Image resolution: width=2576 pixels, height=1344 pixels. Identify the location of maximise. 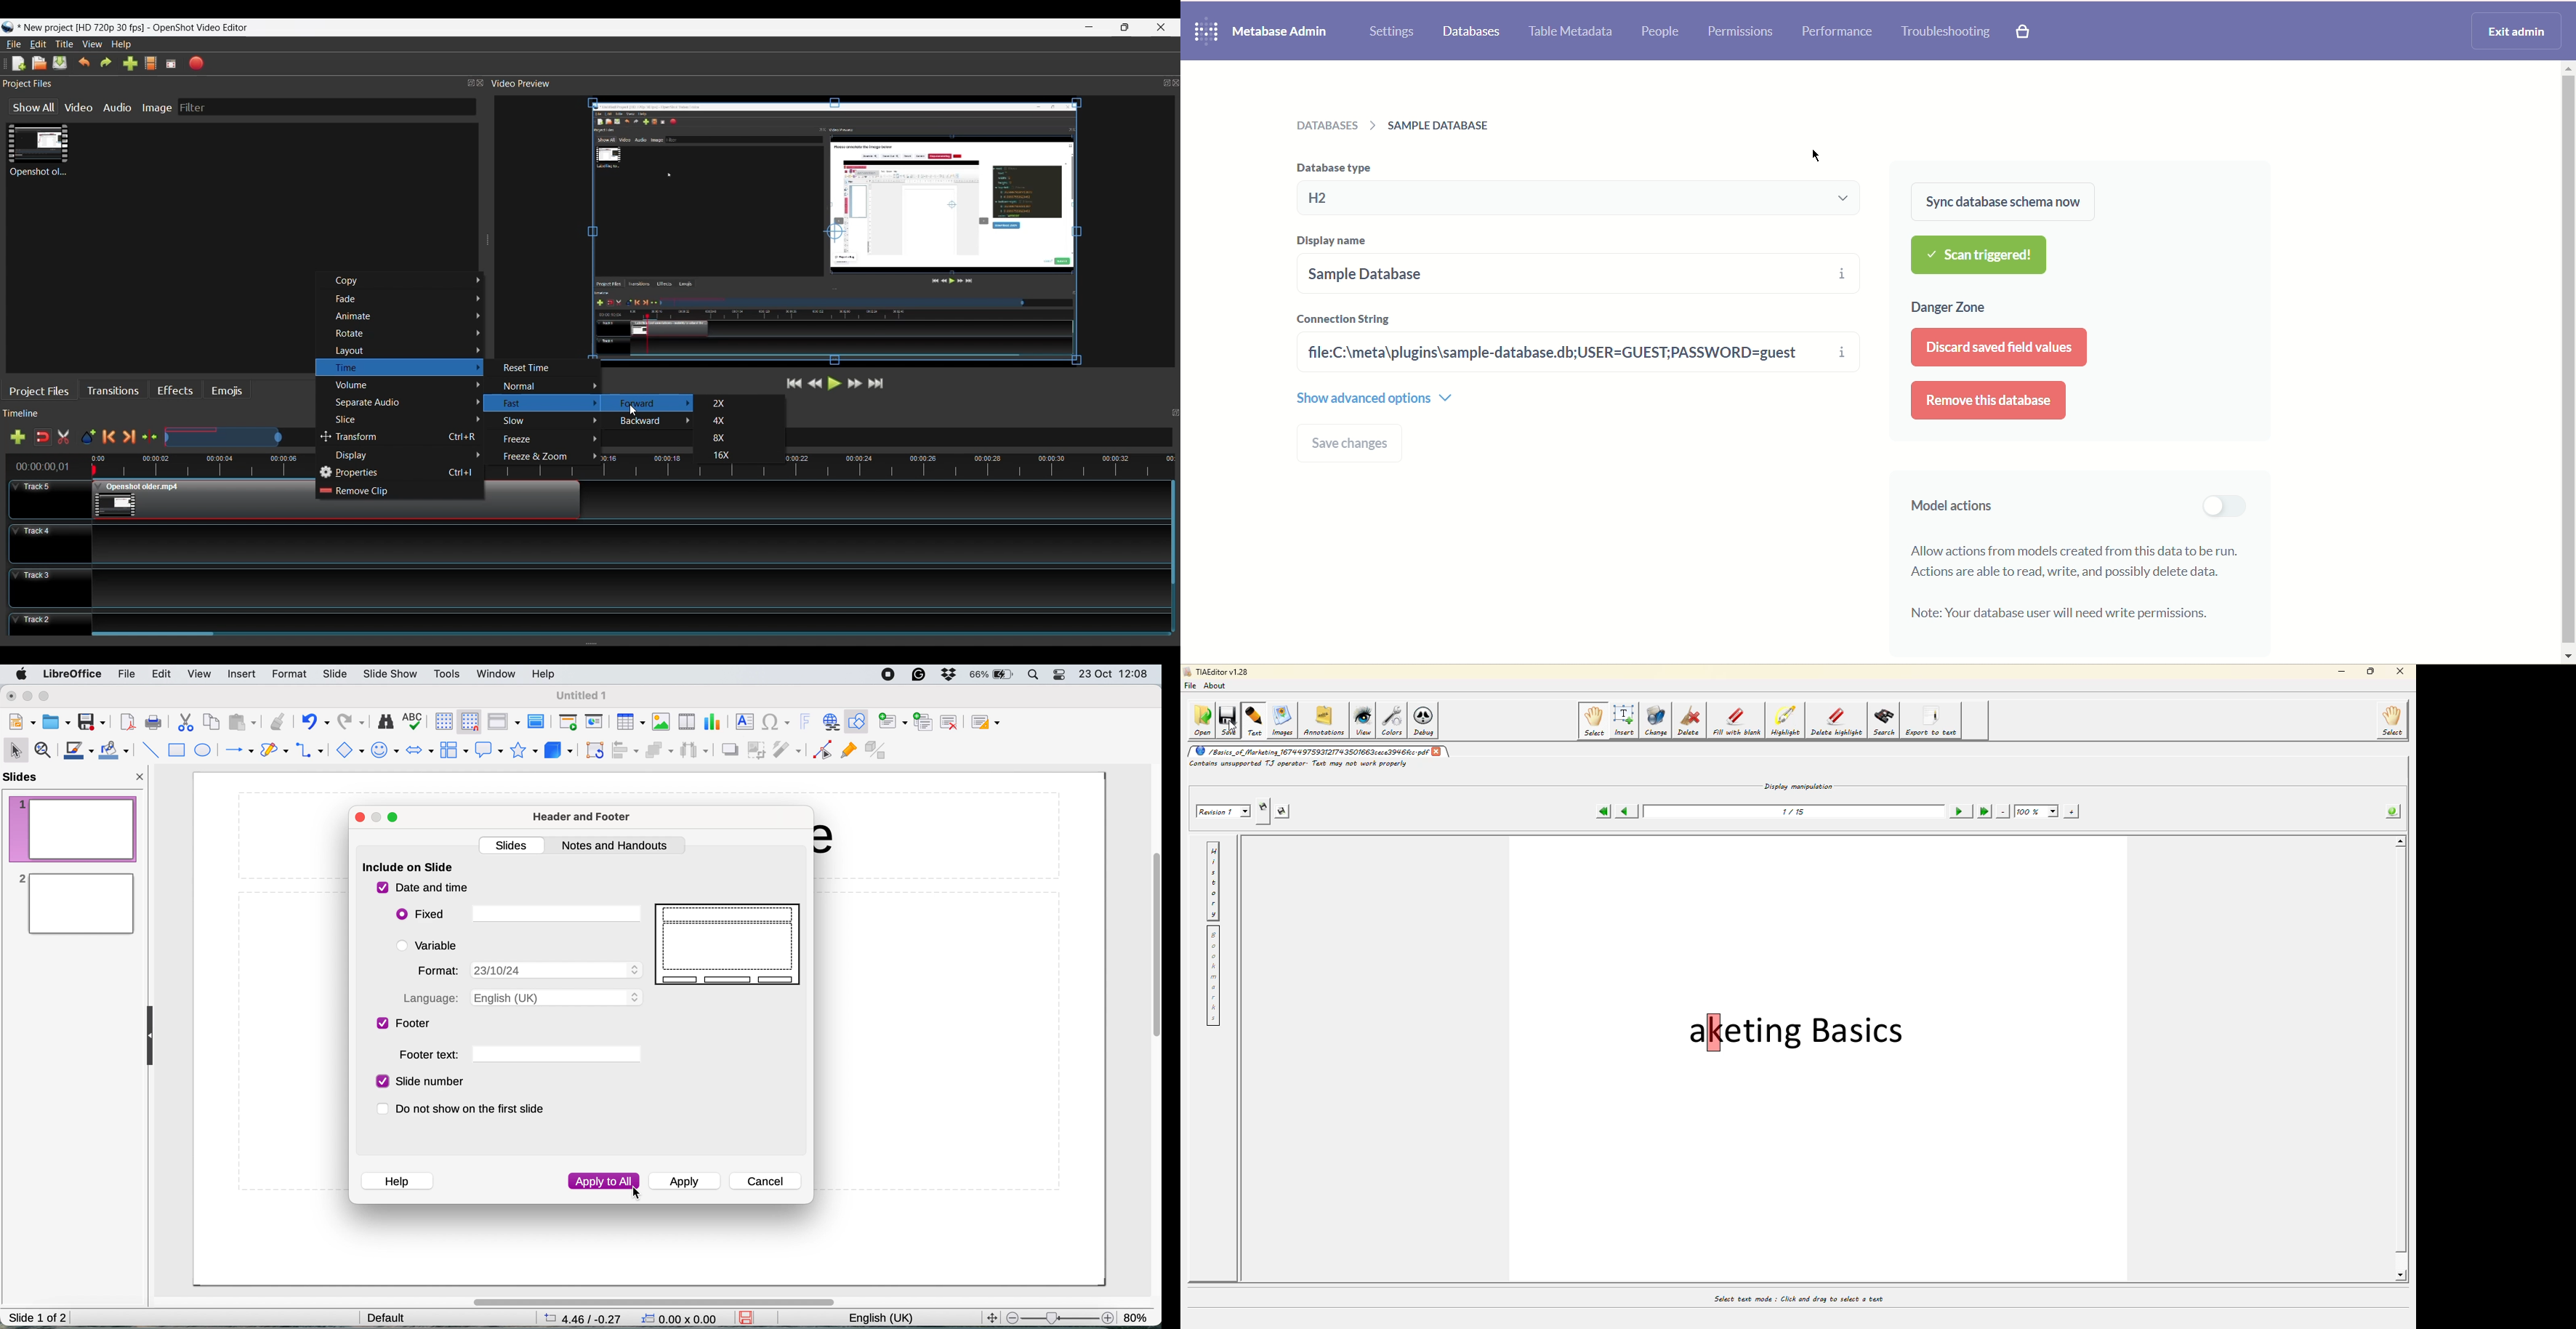
(48, 697).